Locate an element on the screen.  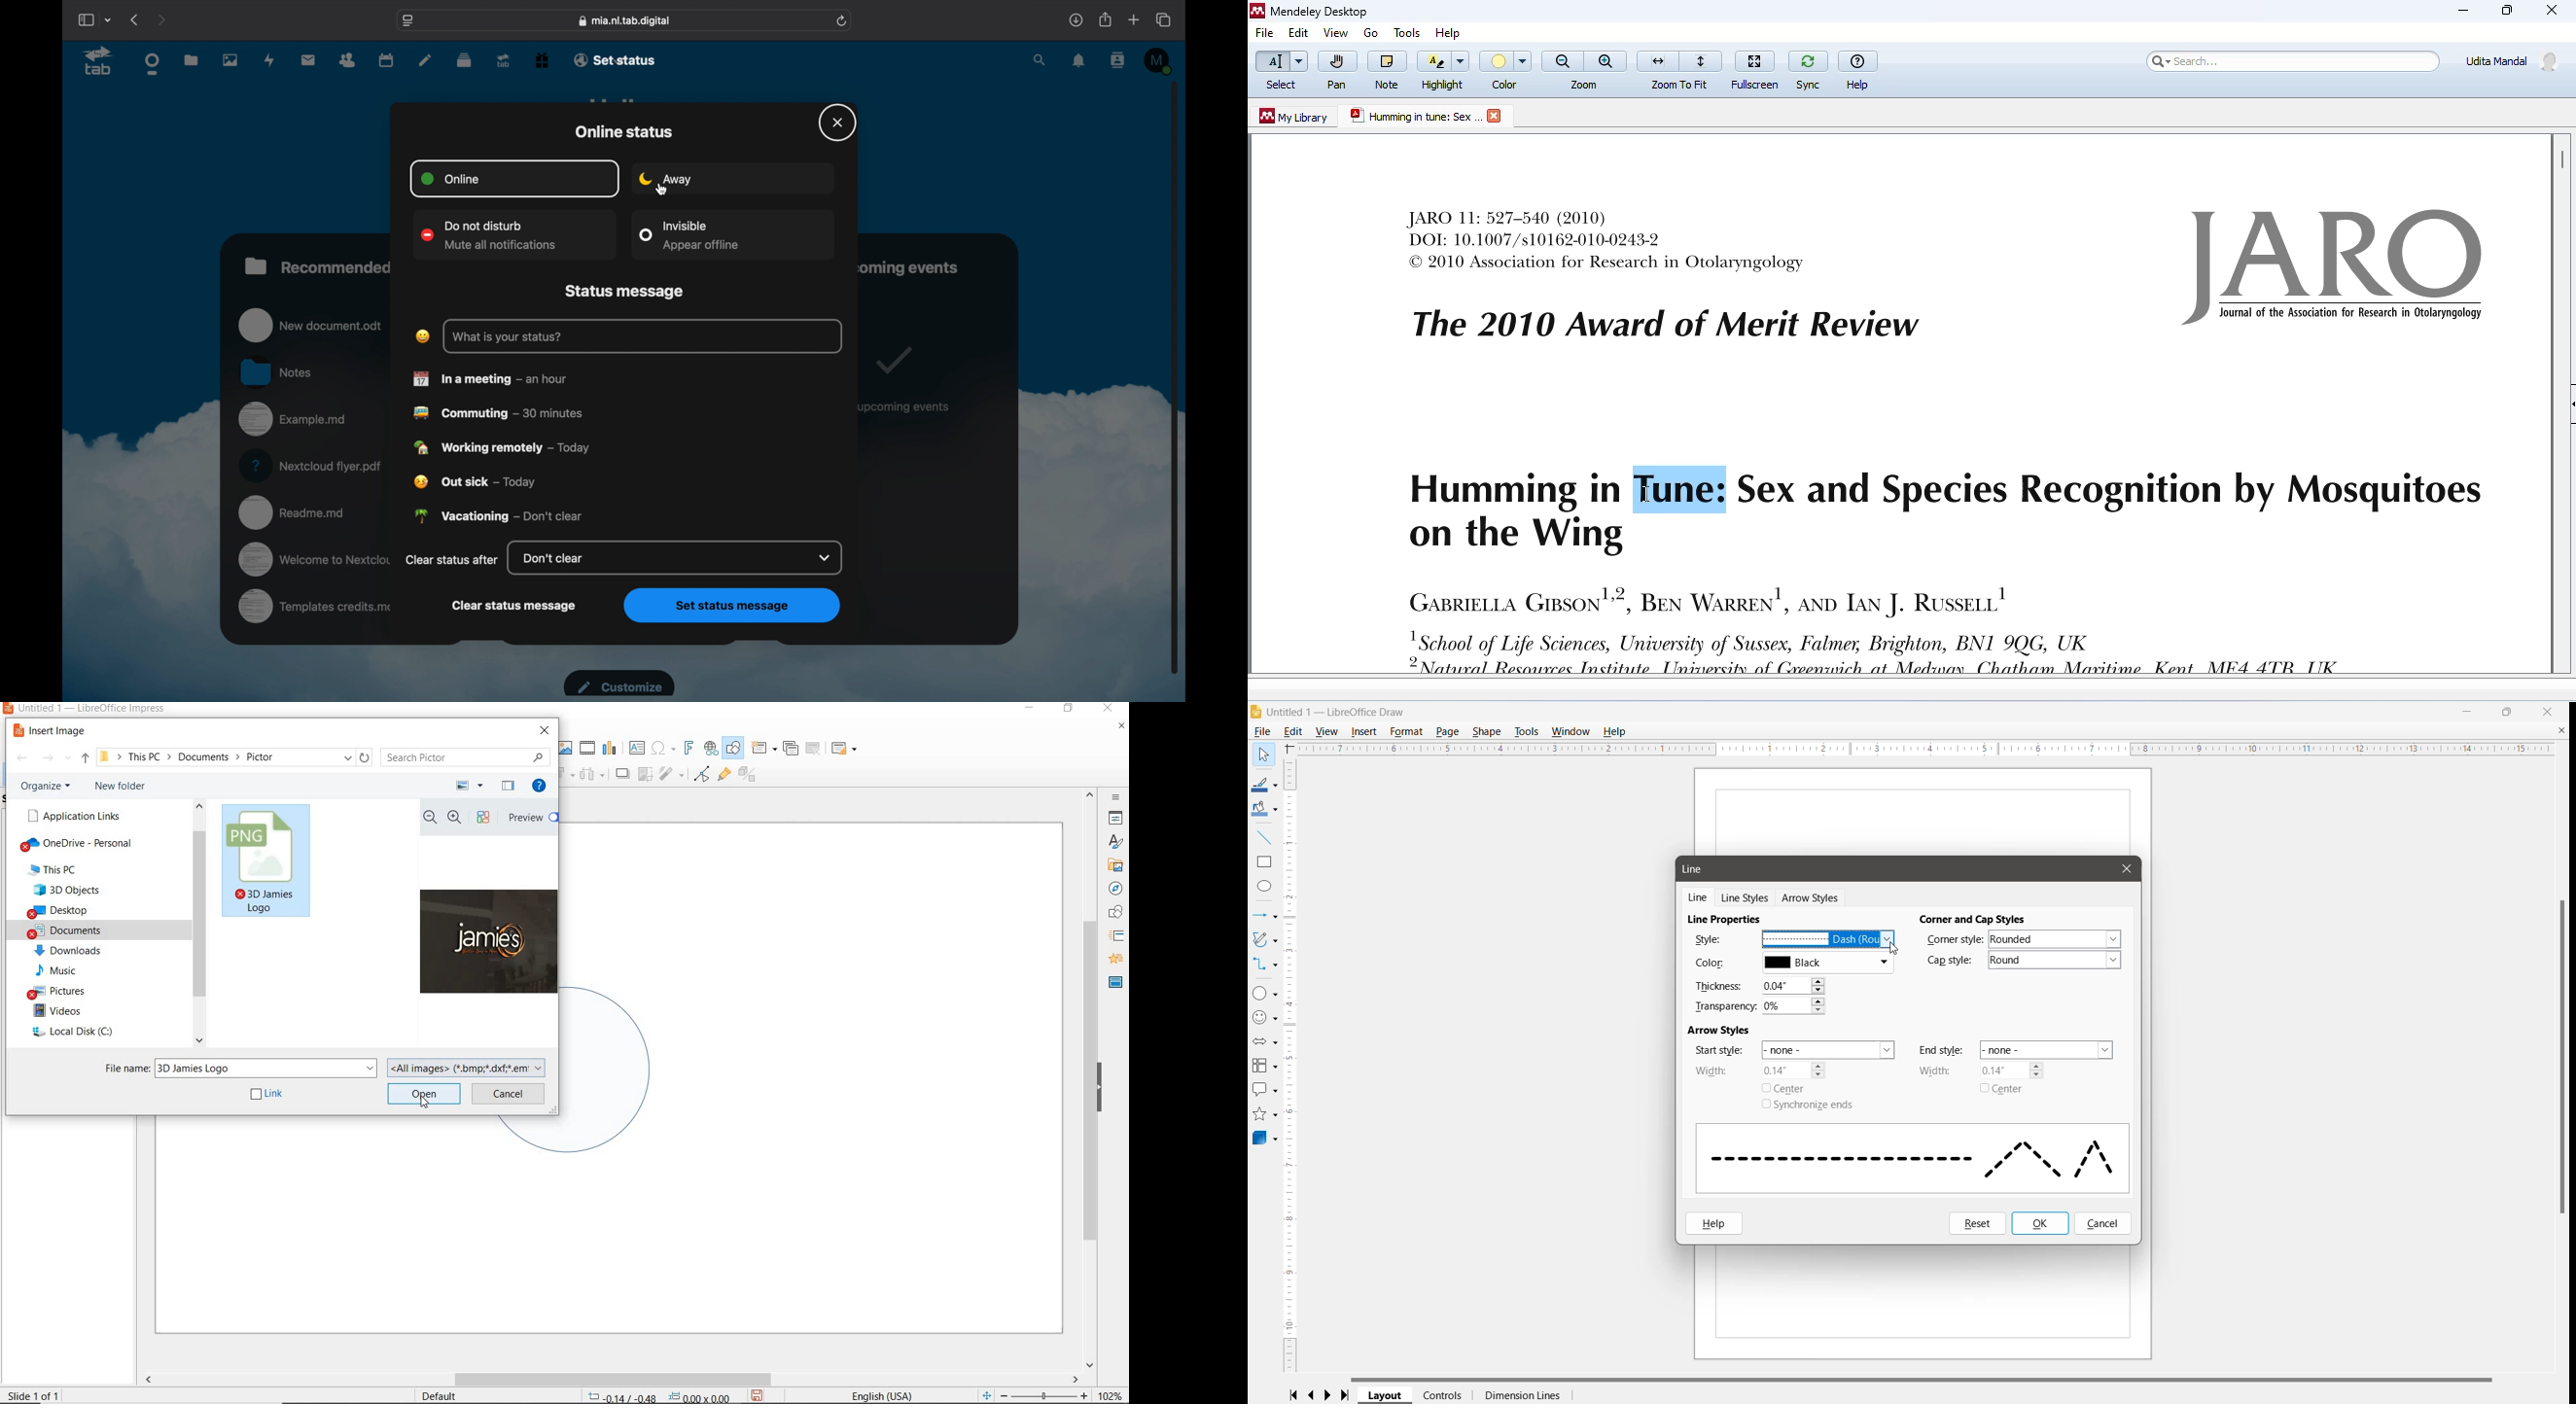
Restore Down is located at coordinates (2508, 712).